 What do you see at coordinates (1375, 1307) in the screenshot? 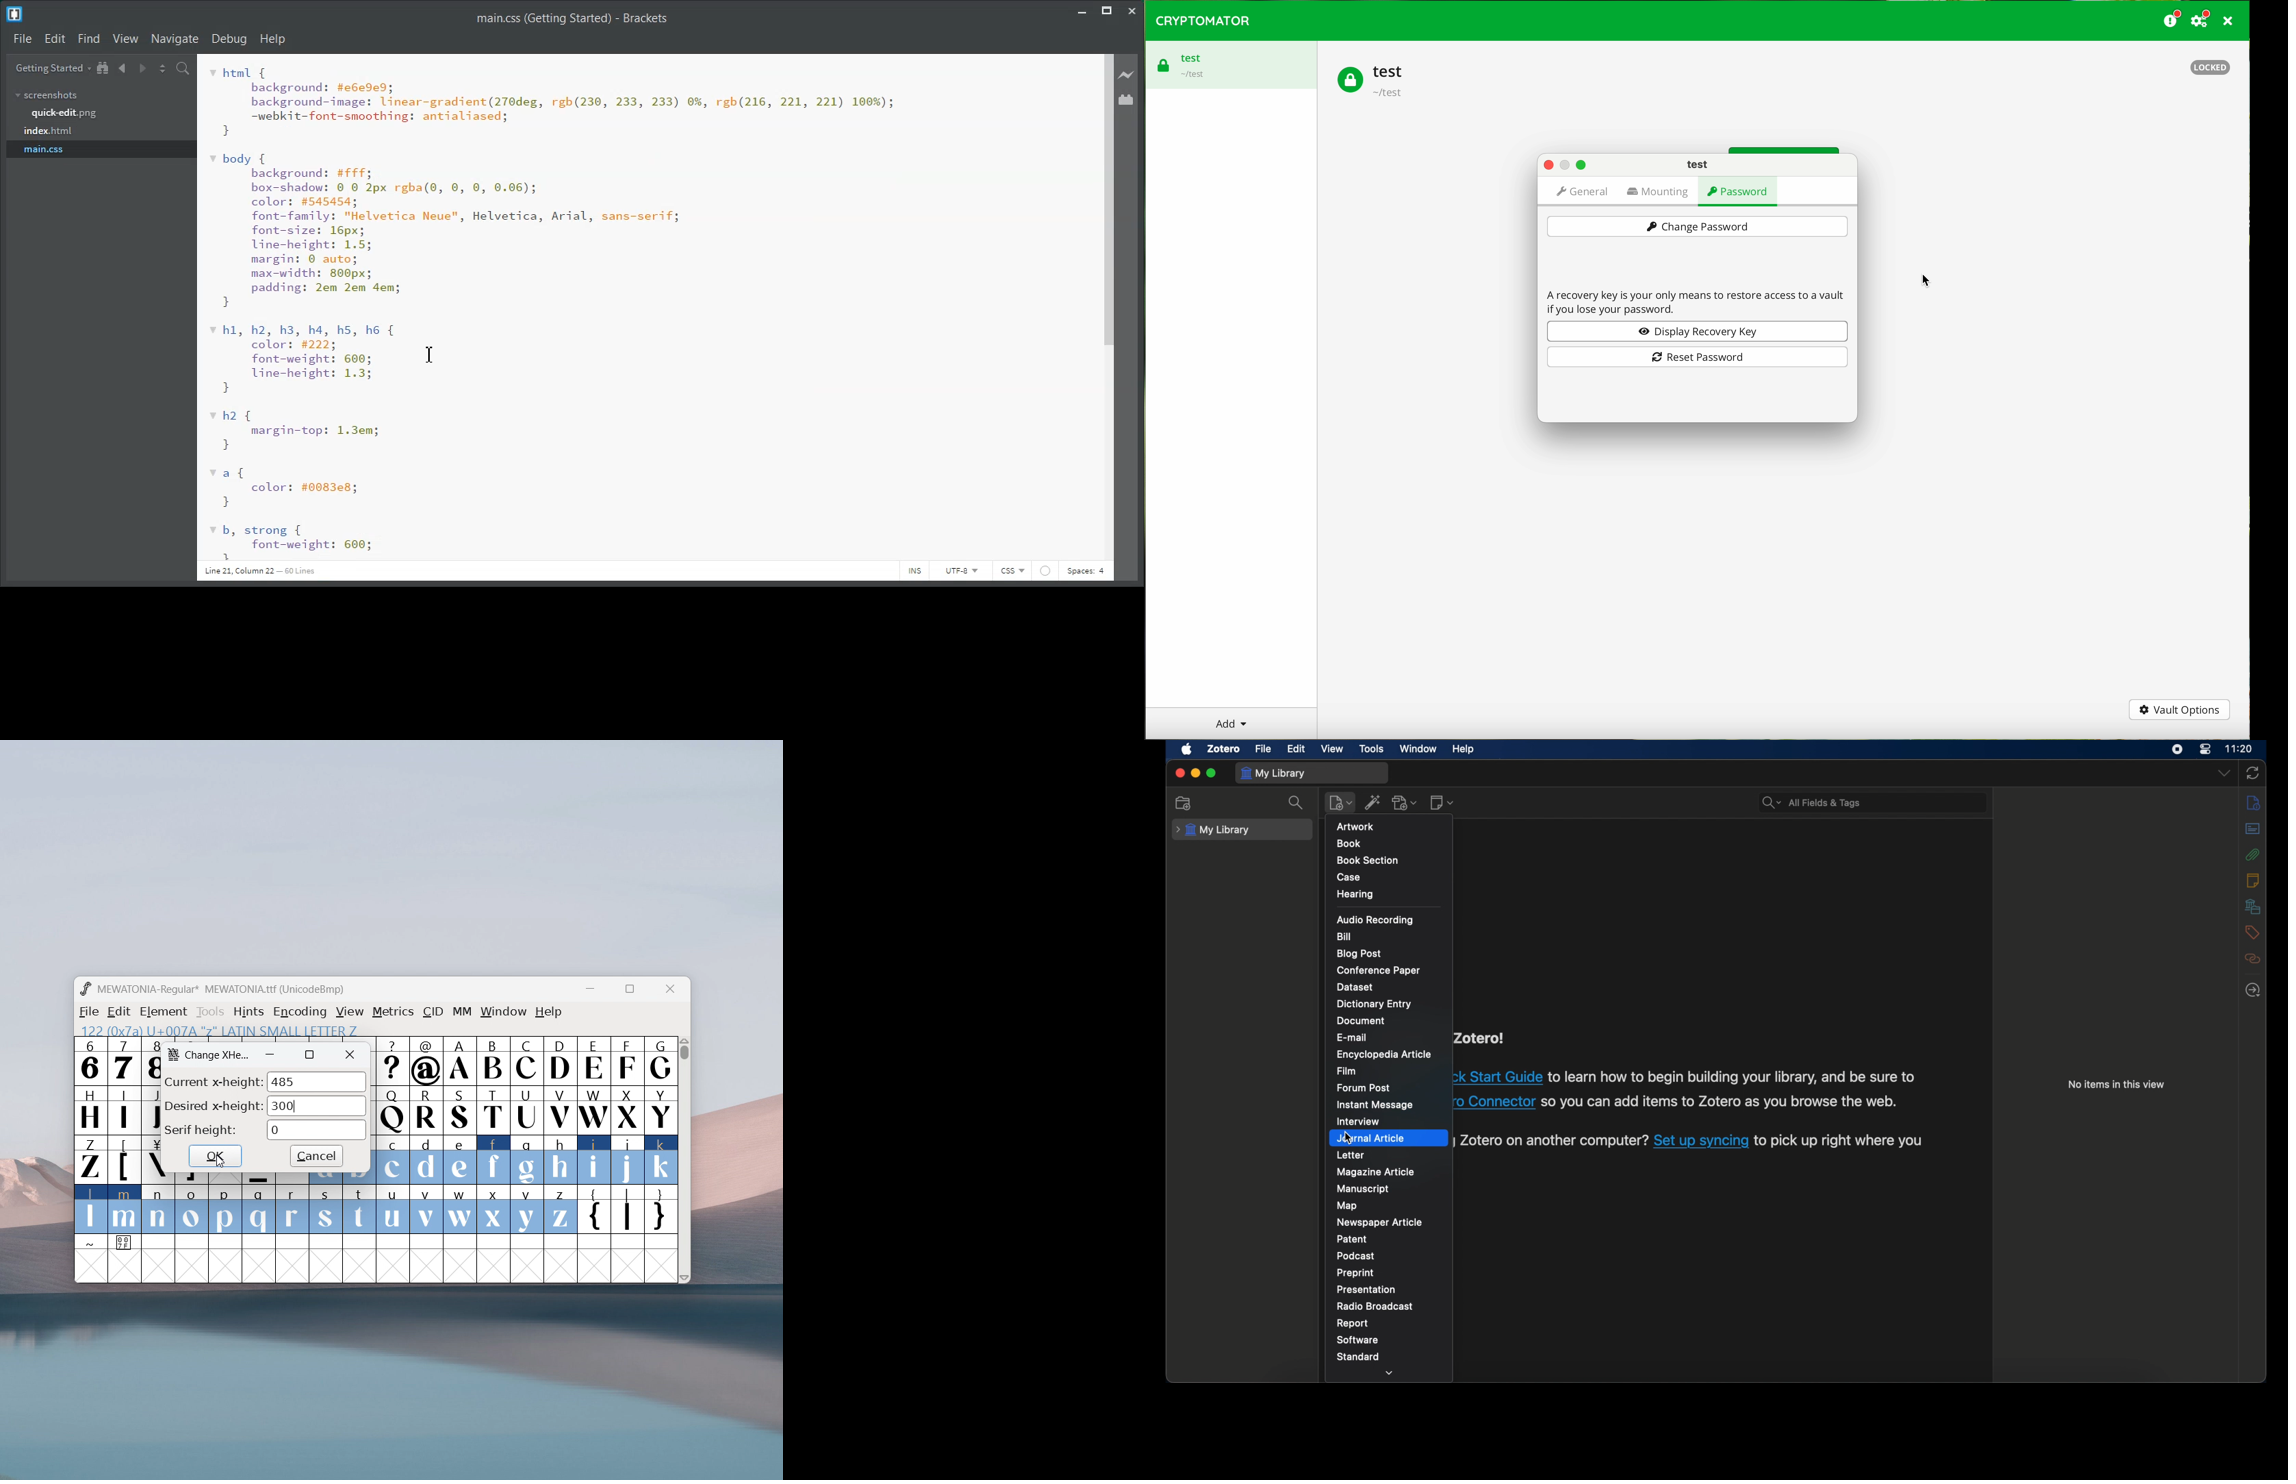
I see `radio broadcast` at bounding box center [1375, 1307].